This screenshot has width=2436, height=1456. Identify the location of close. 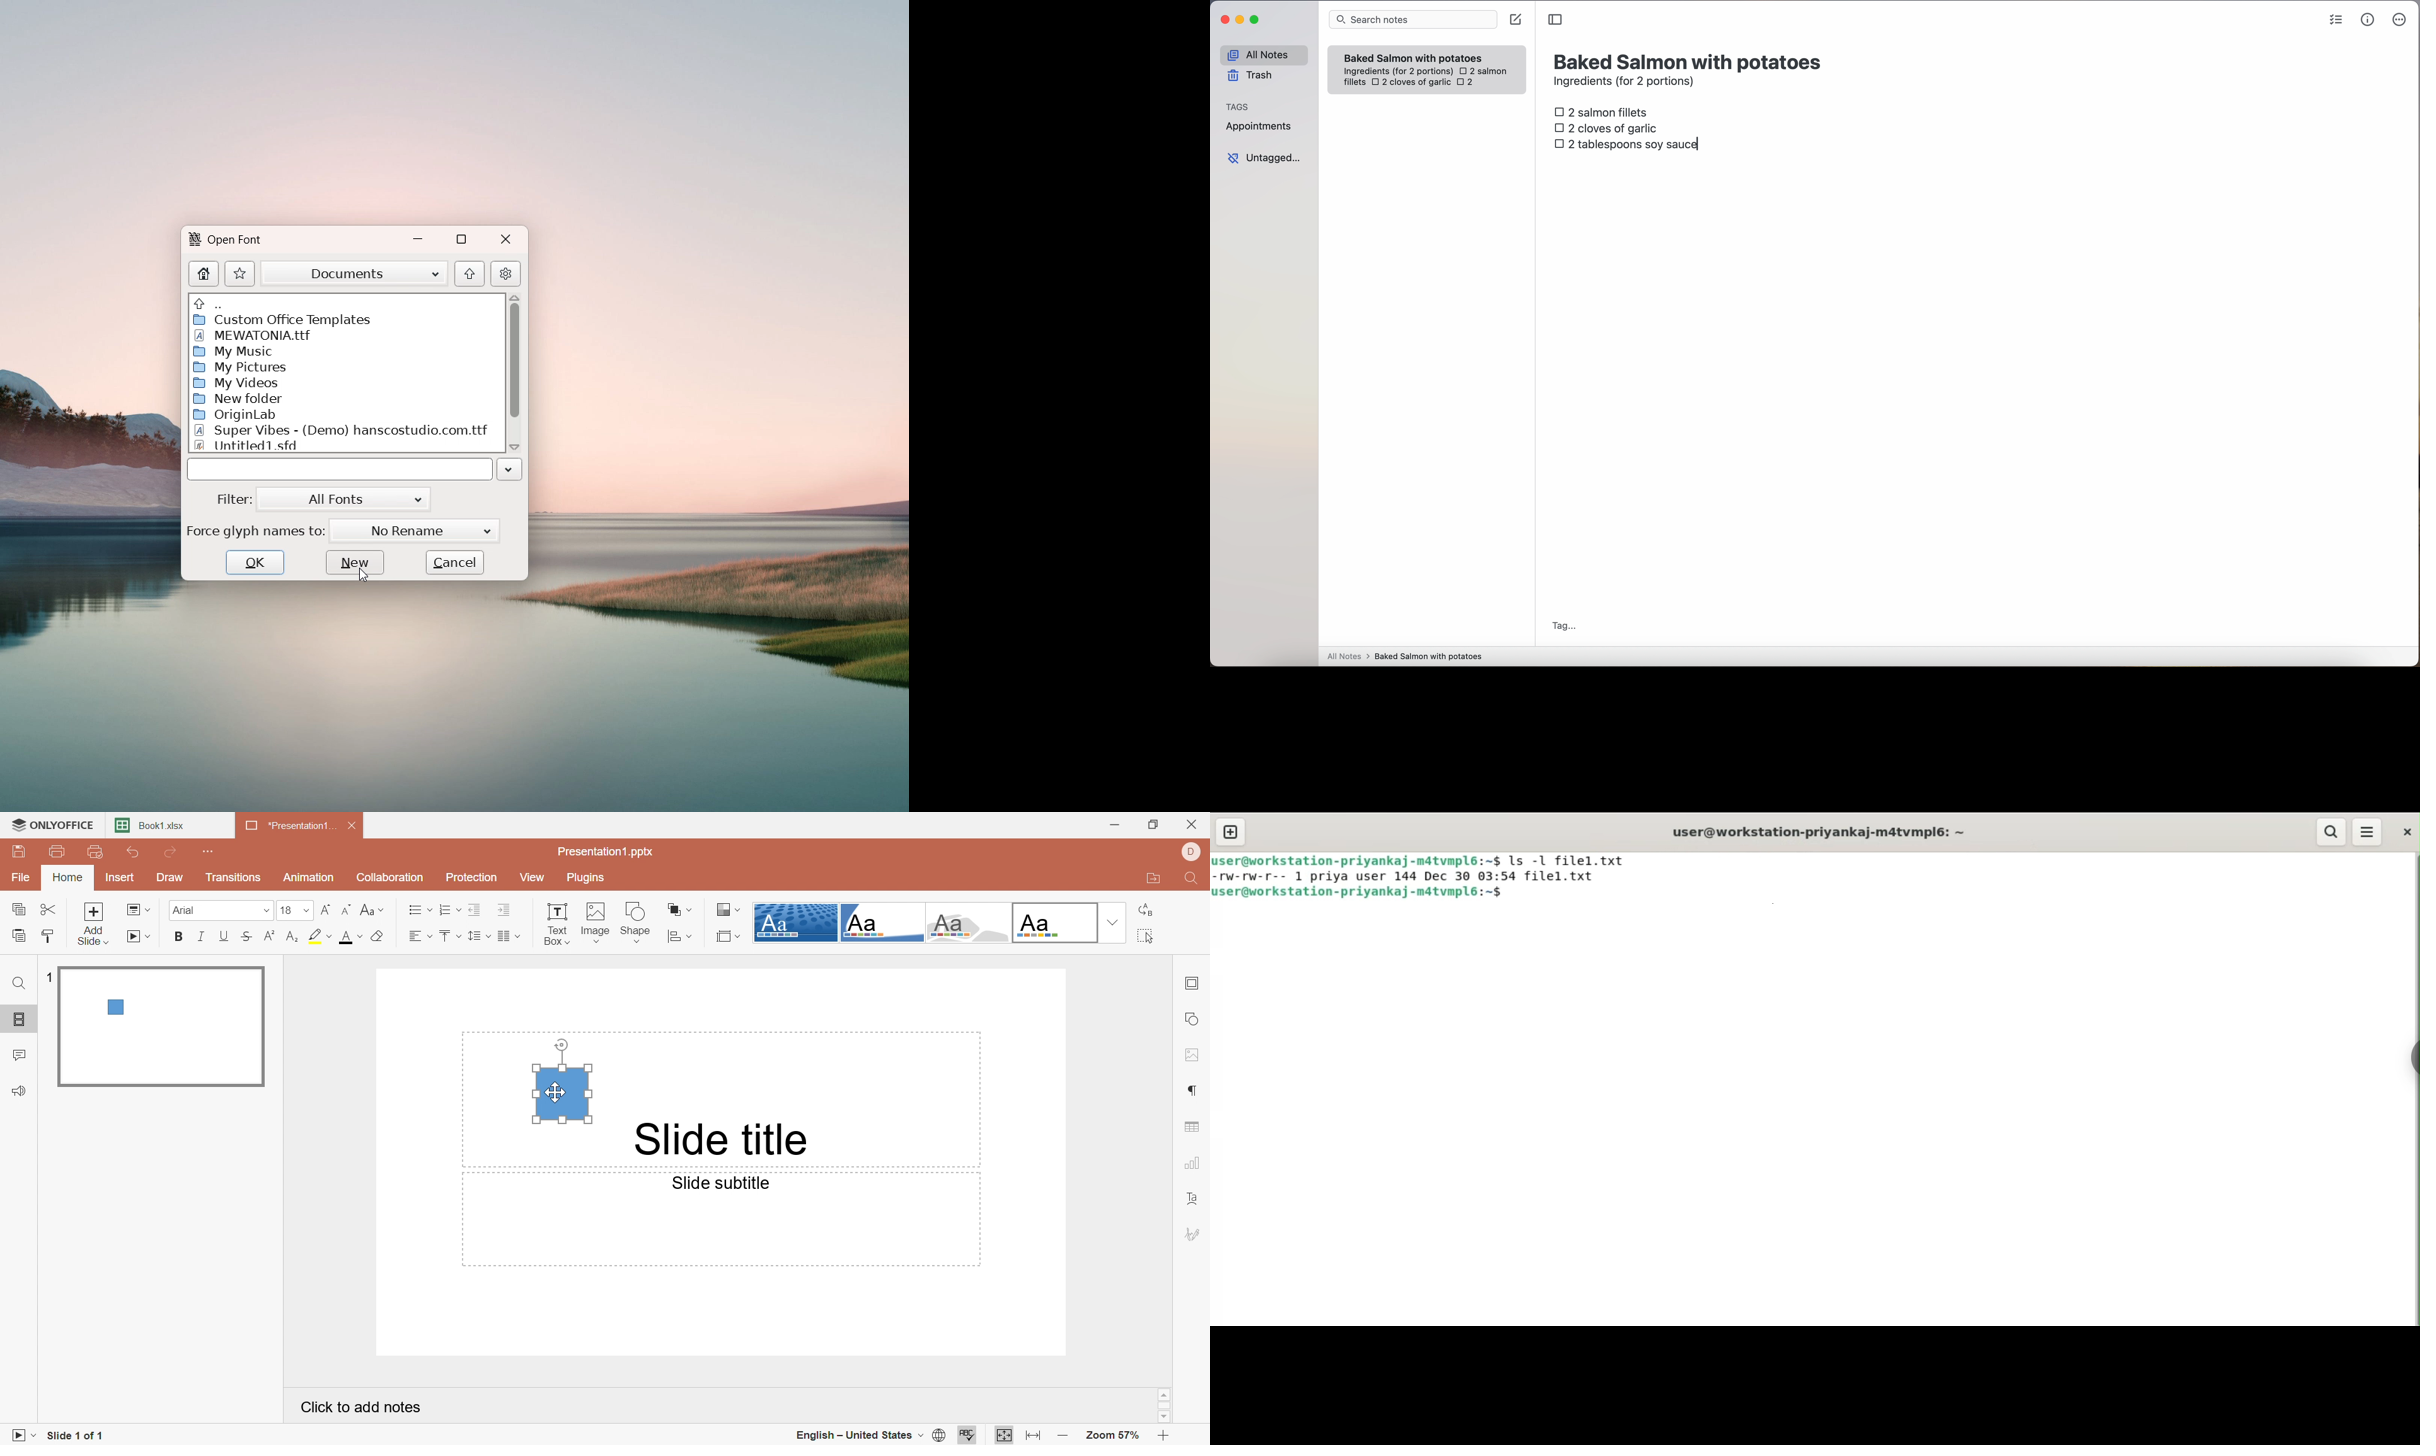
(2409, 832).